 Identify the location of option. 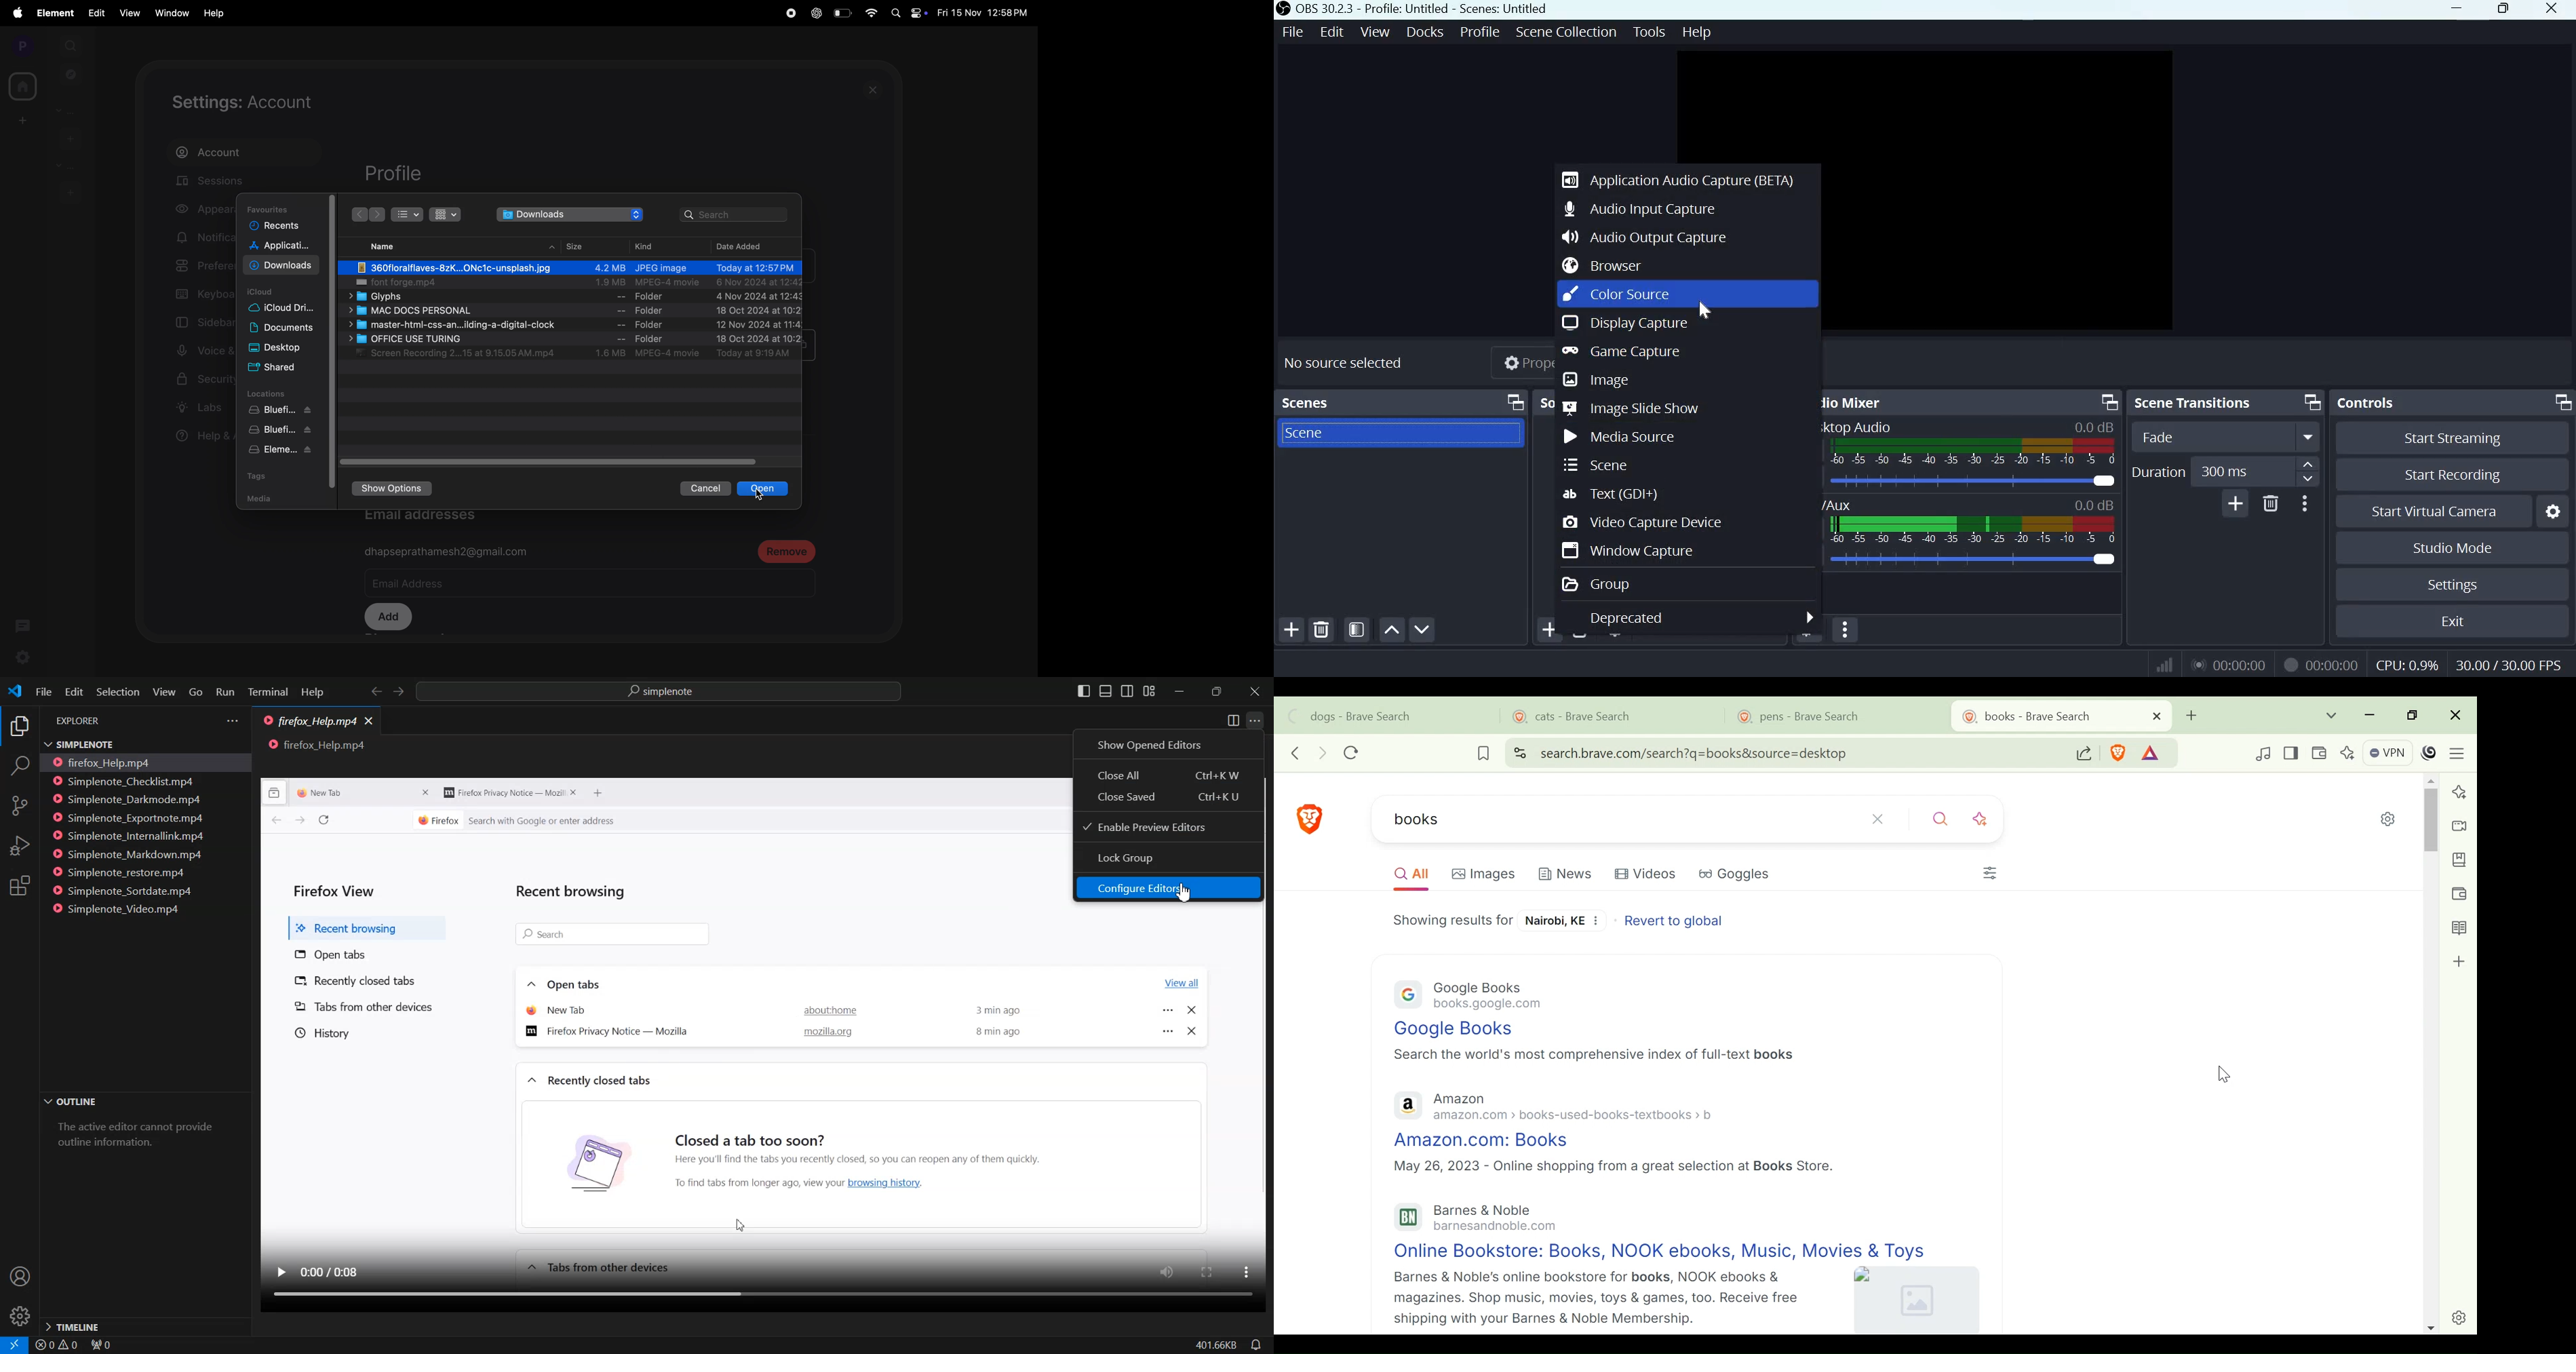
(1166, 1031).